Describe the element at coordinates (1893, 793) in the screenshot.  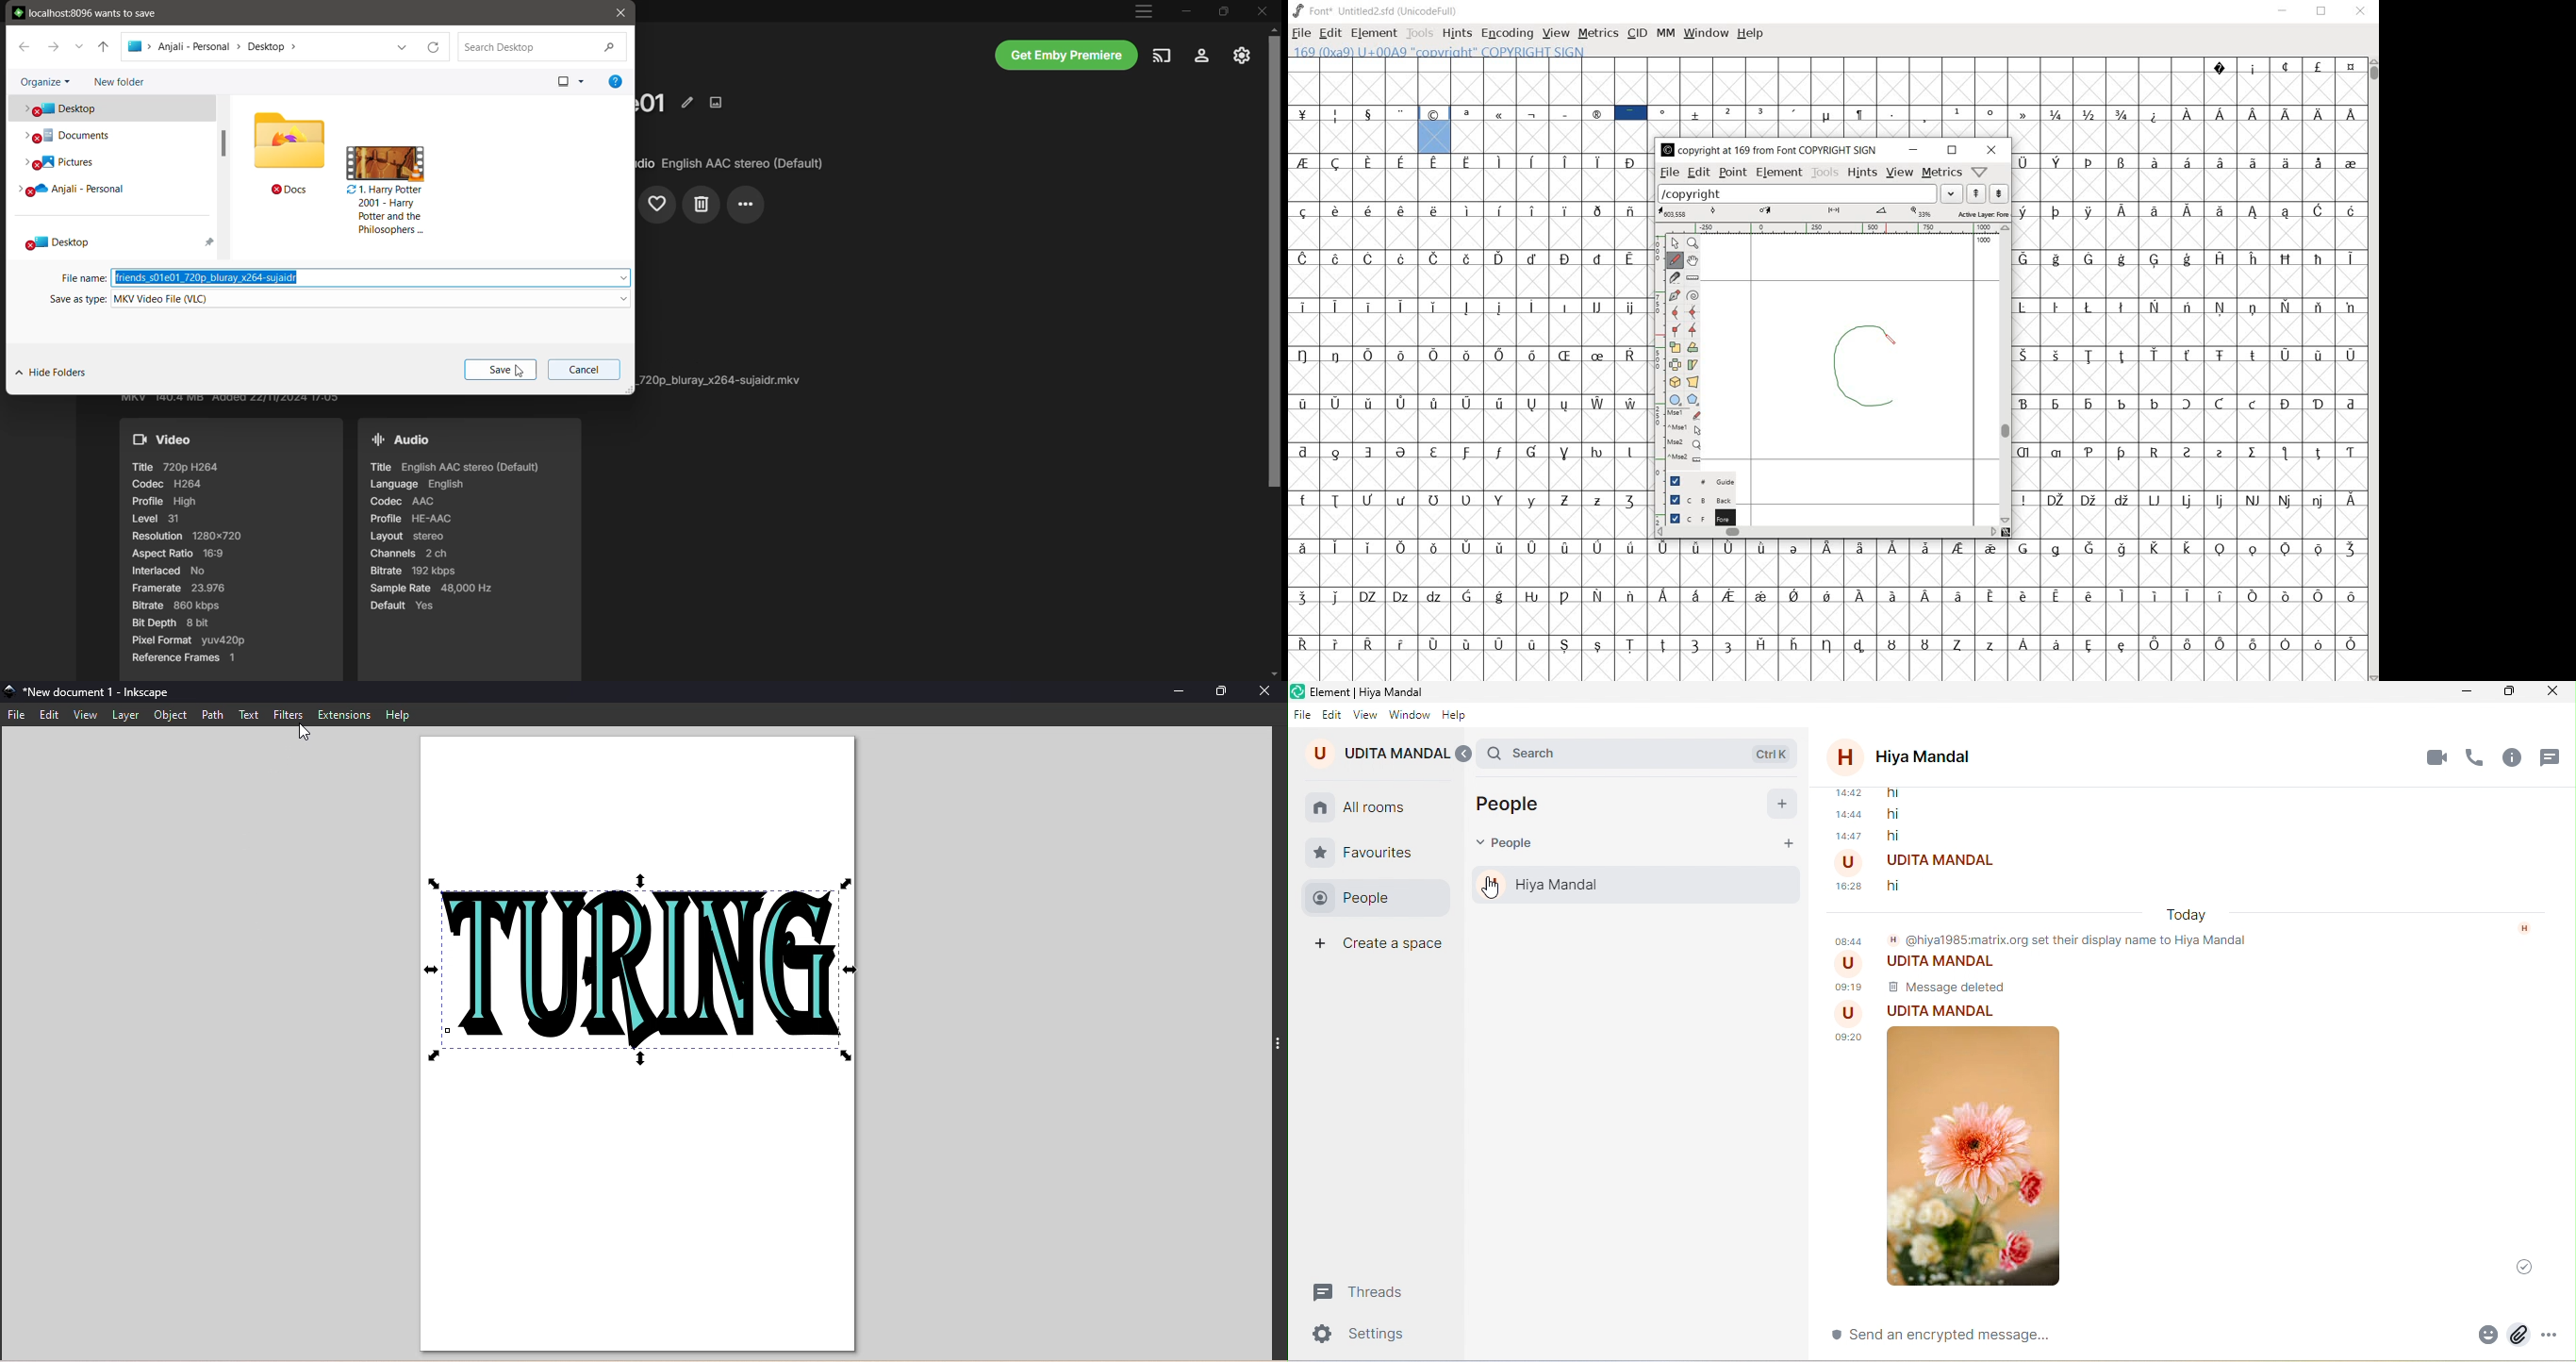
I see `message` at that location.